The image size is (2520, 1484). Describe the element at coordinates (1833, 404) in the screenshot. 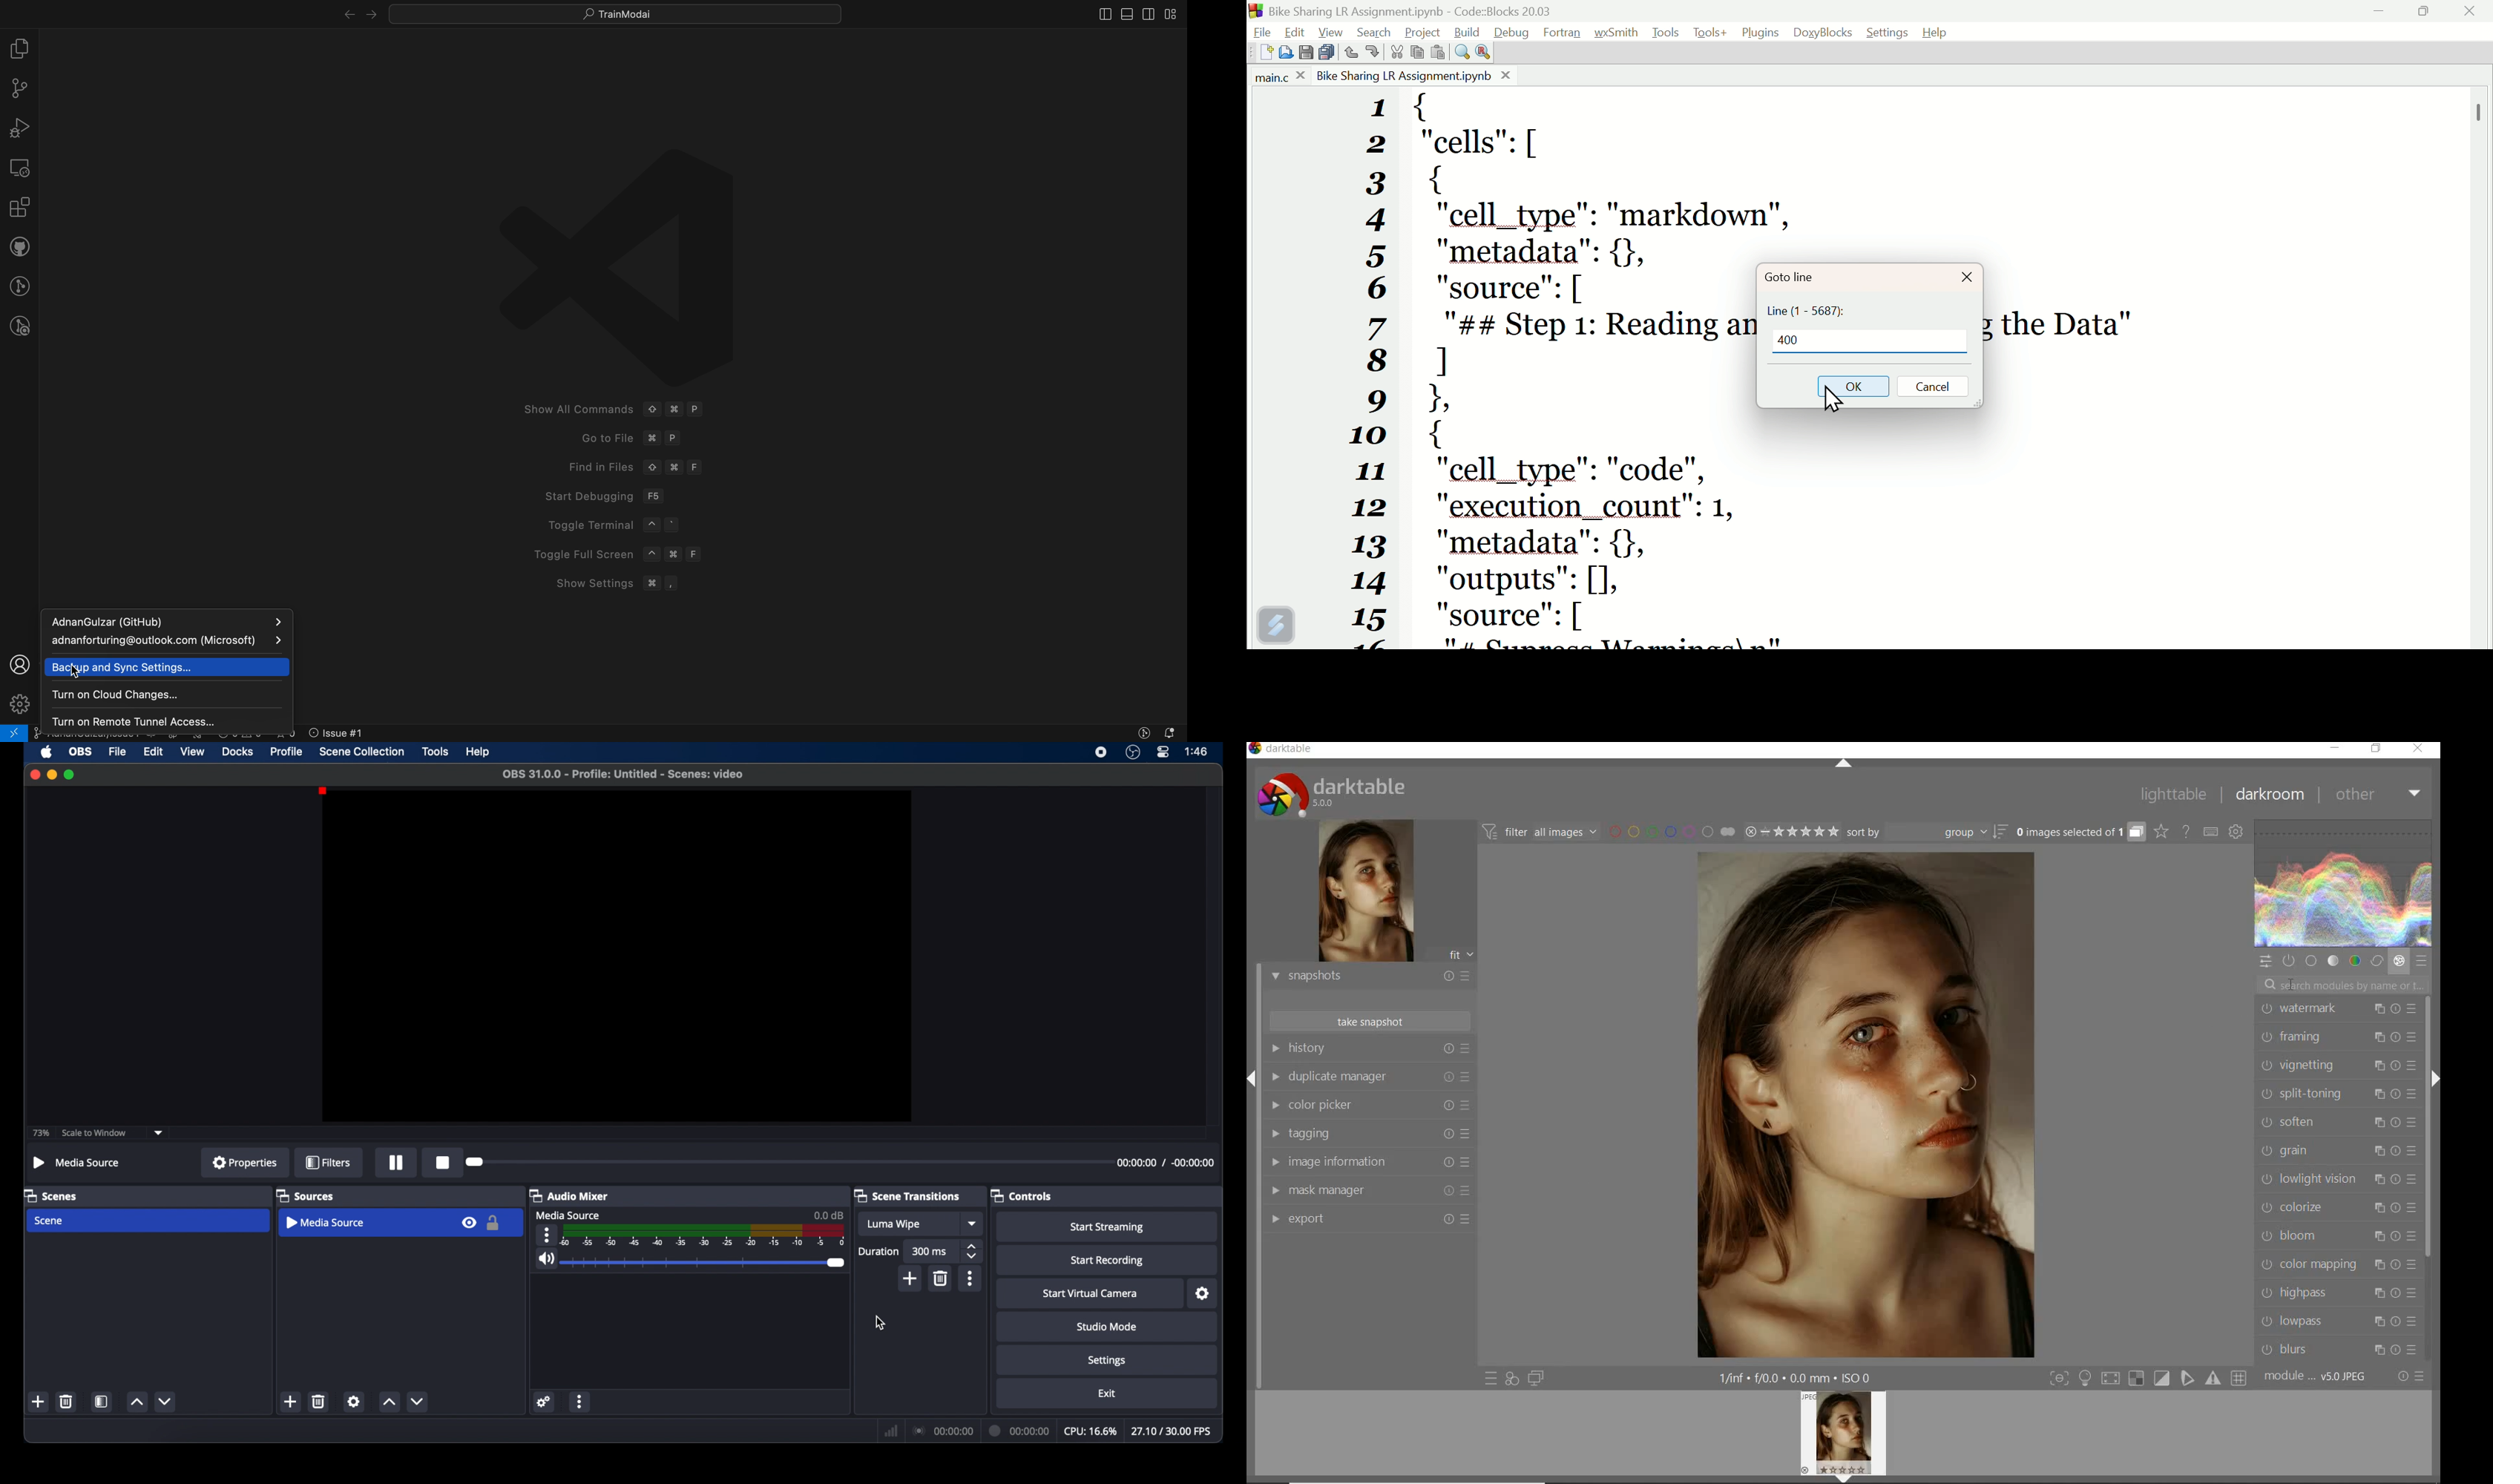

I see `Cursor` at that location.